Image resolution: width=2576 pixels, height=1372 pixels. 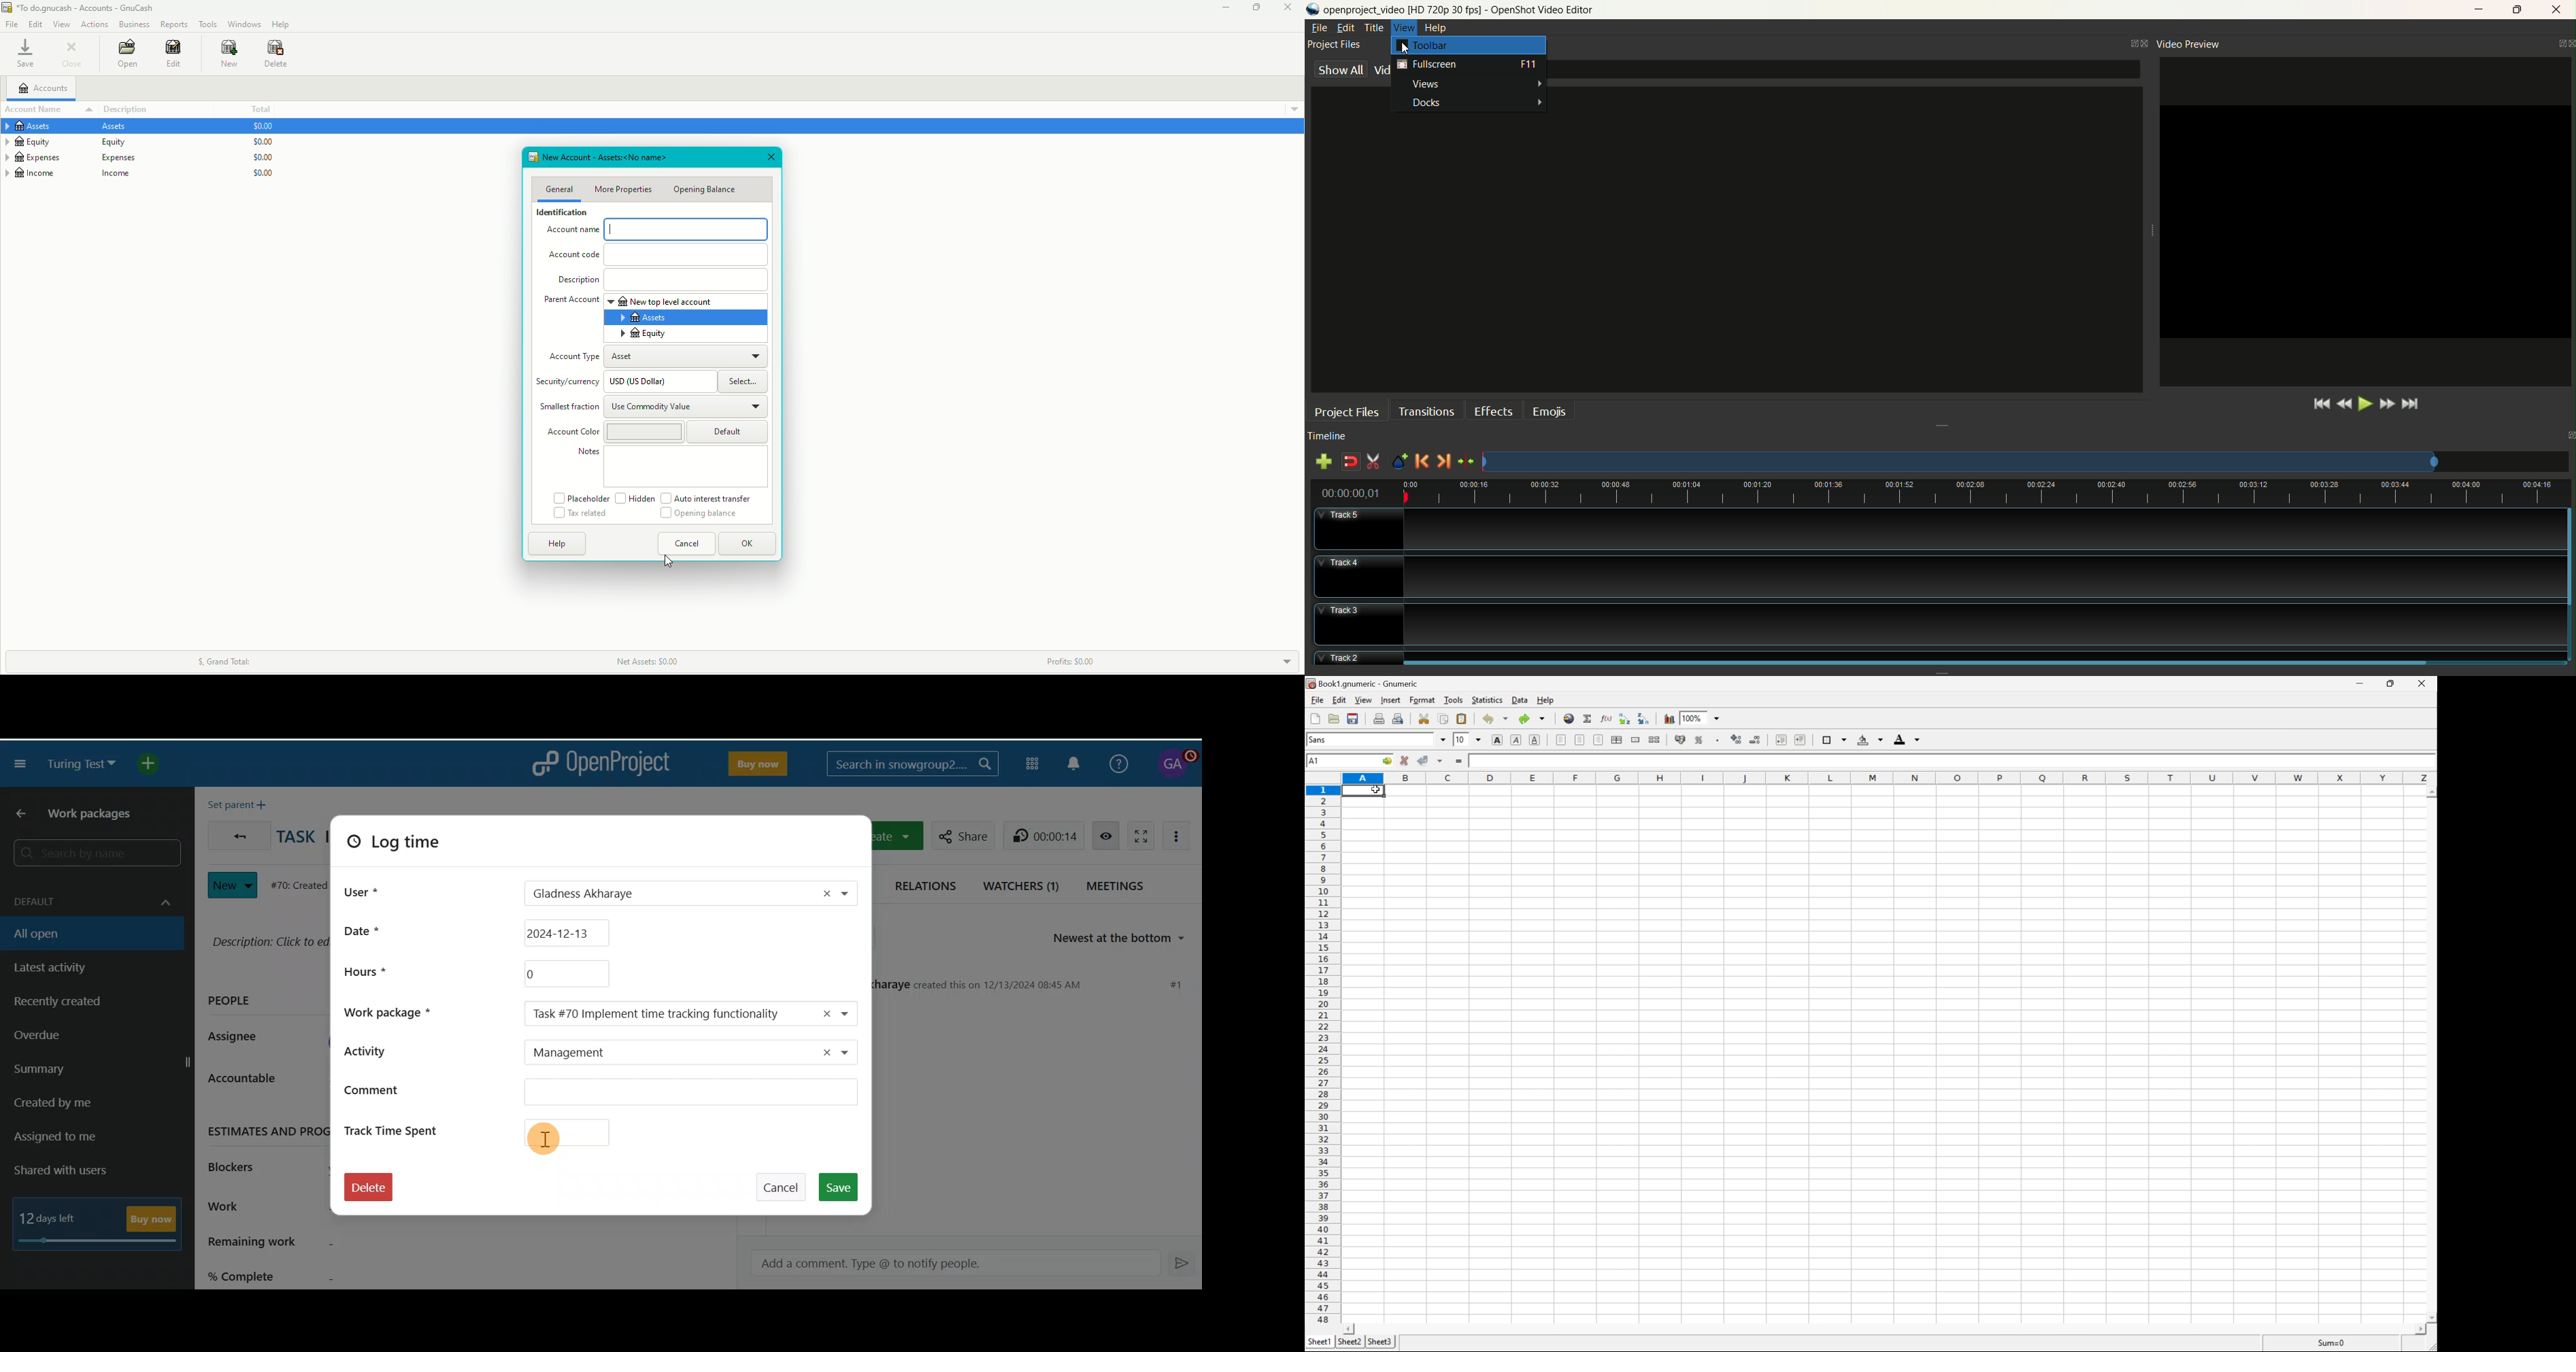 I want to click on Activate zen mode, so click(x=1138, y=834).